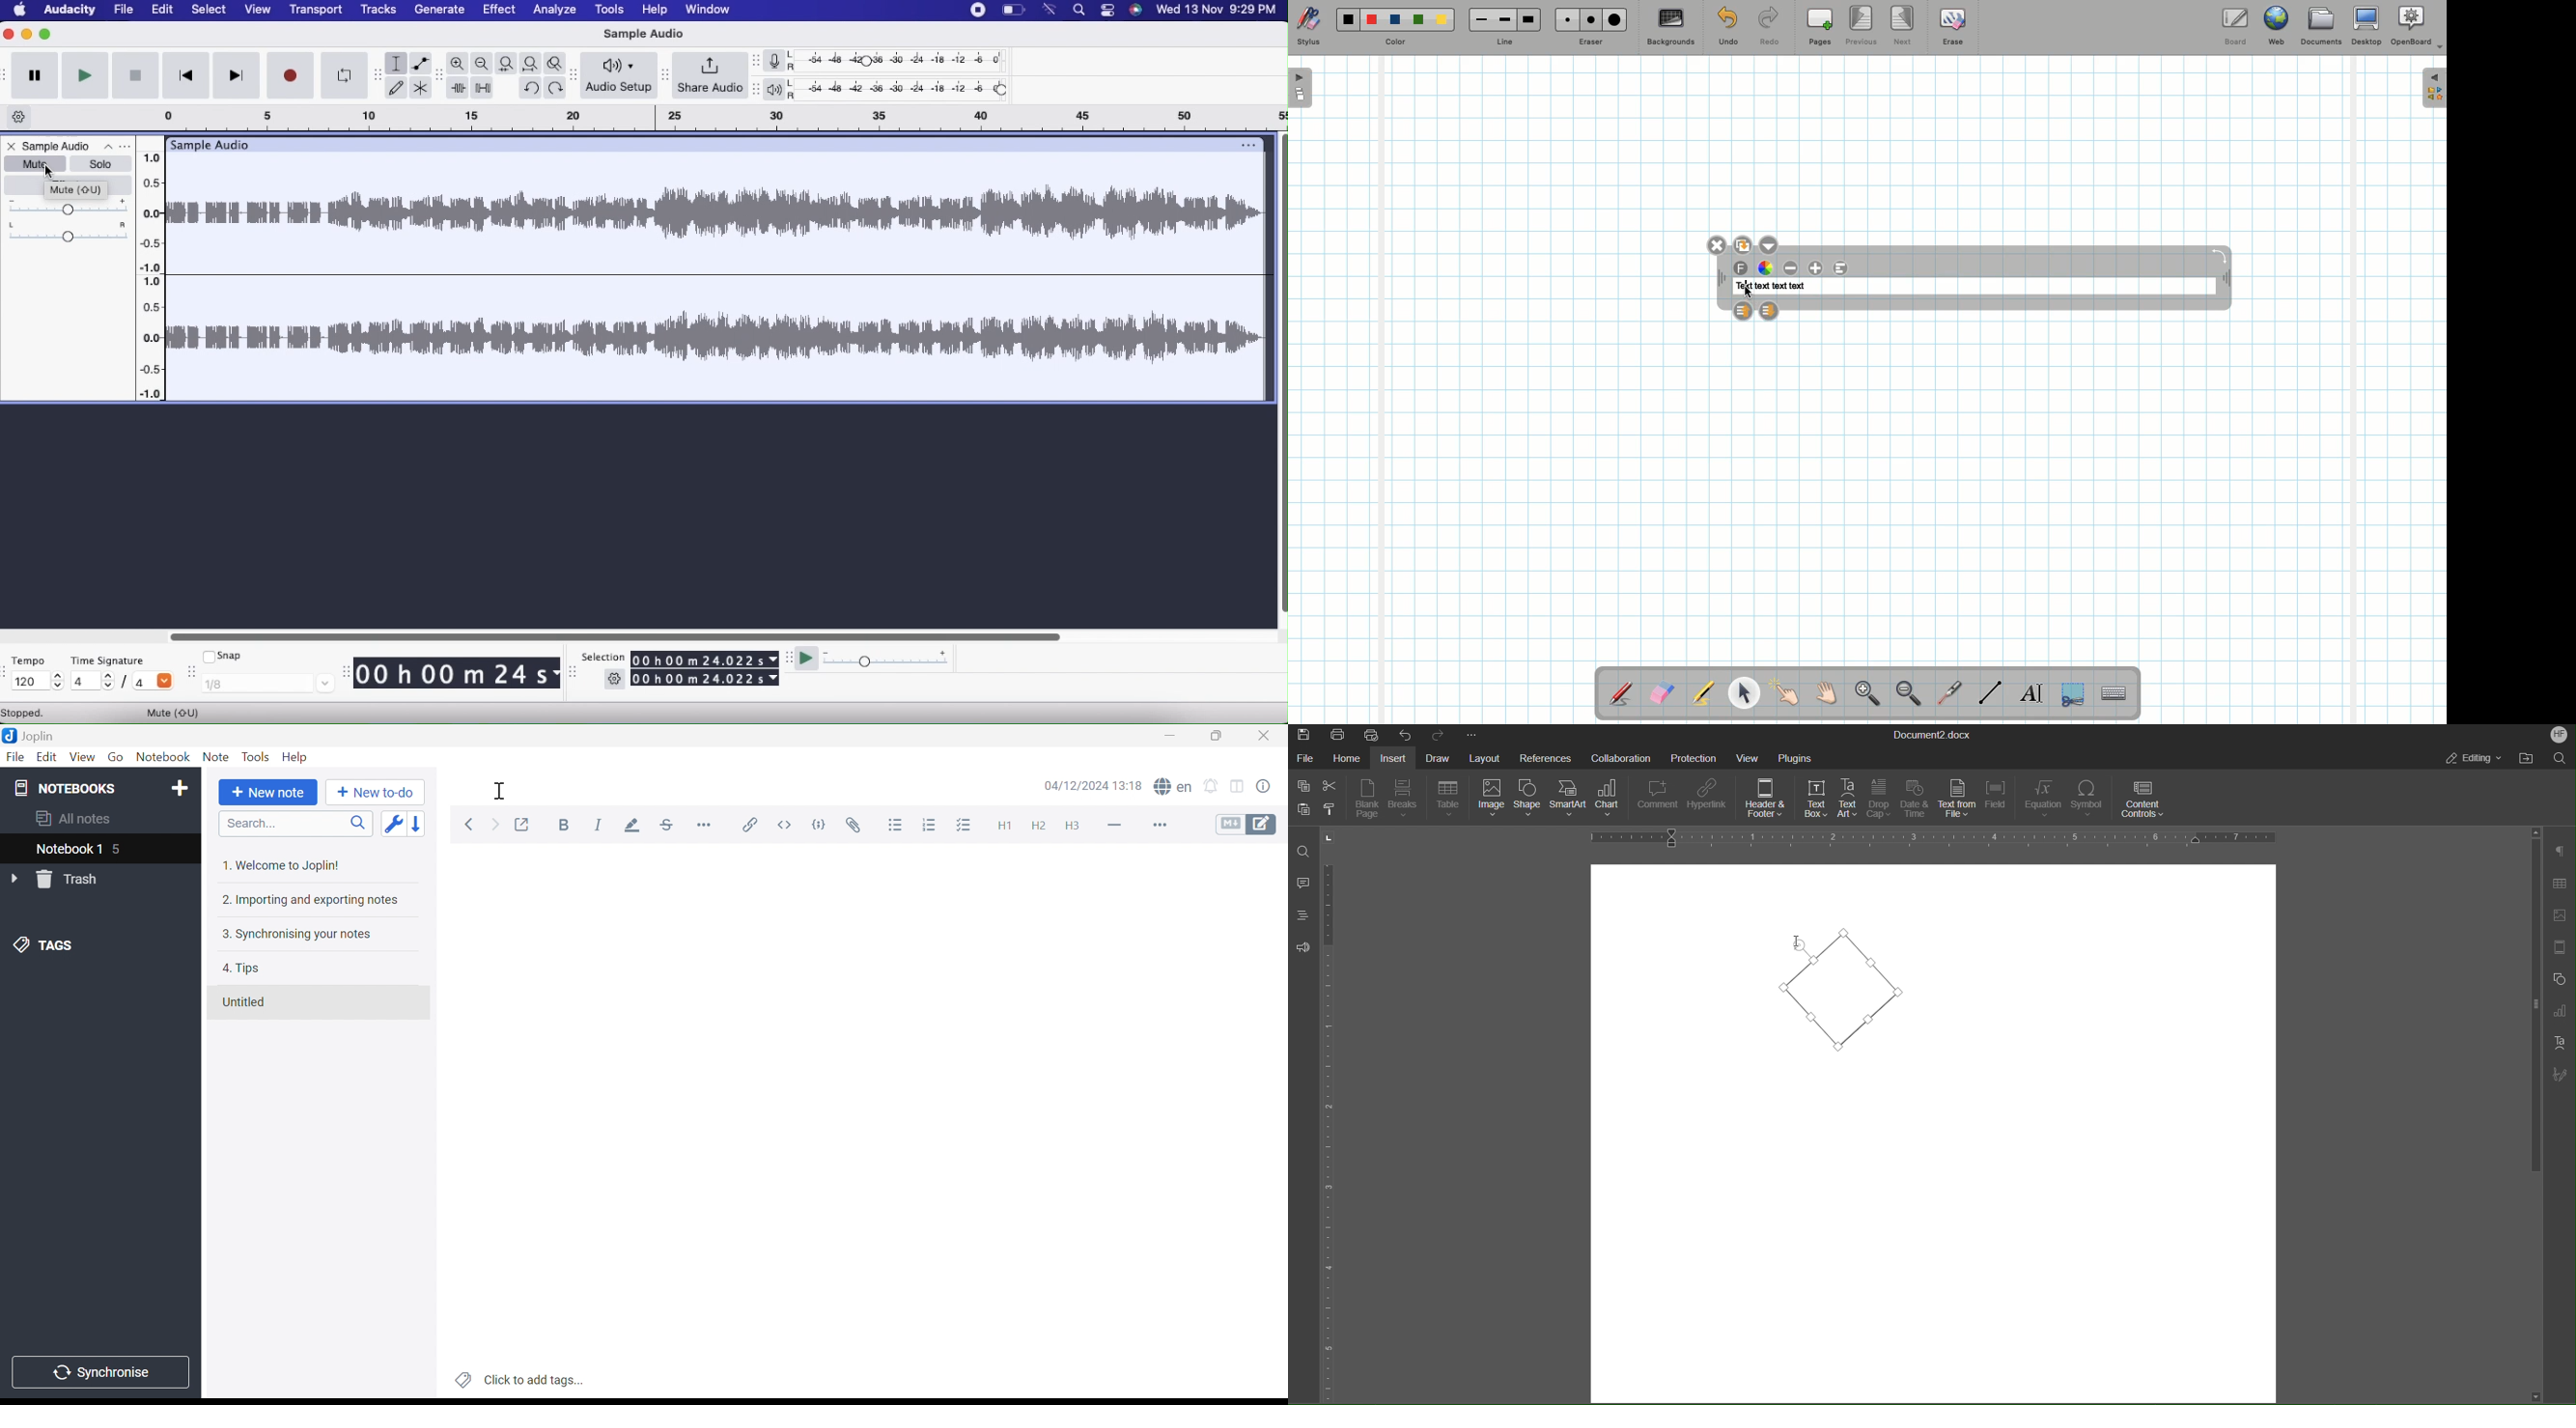 The height and width of the screenshot is (1428, 2576). What do you see at coordinates (398, 64) in the screenshot?
I see `Selection tool` at bounding box center [398, 64].